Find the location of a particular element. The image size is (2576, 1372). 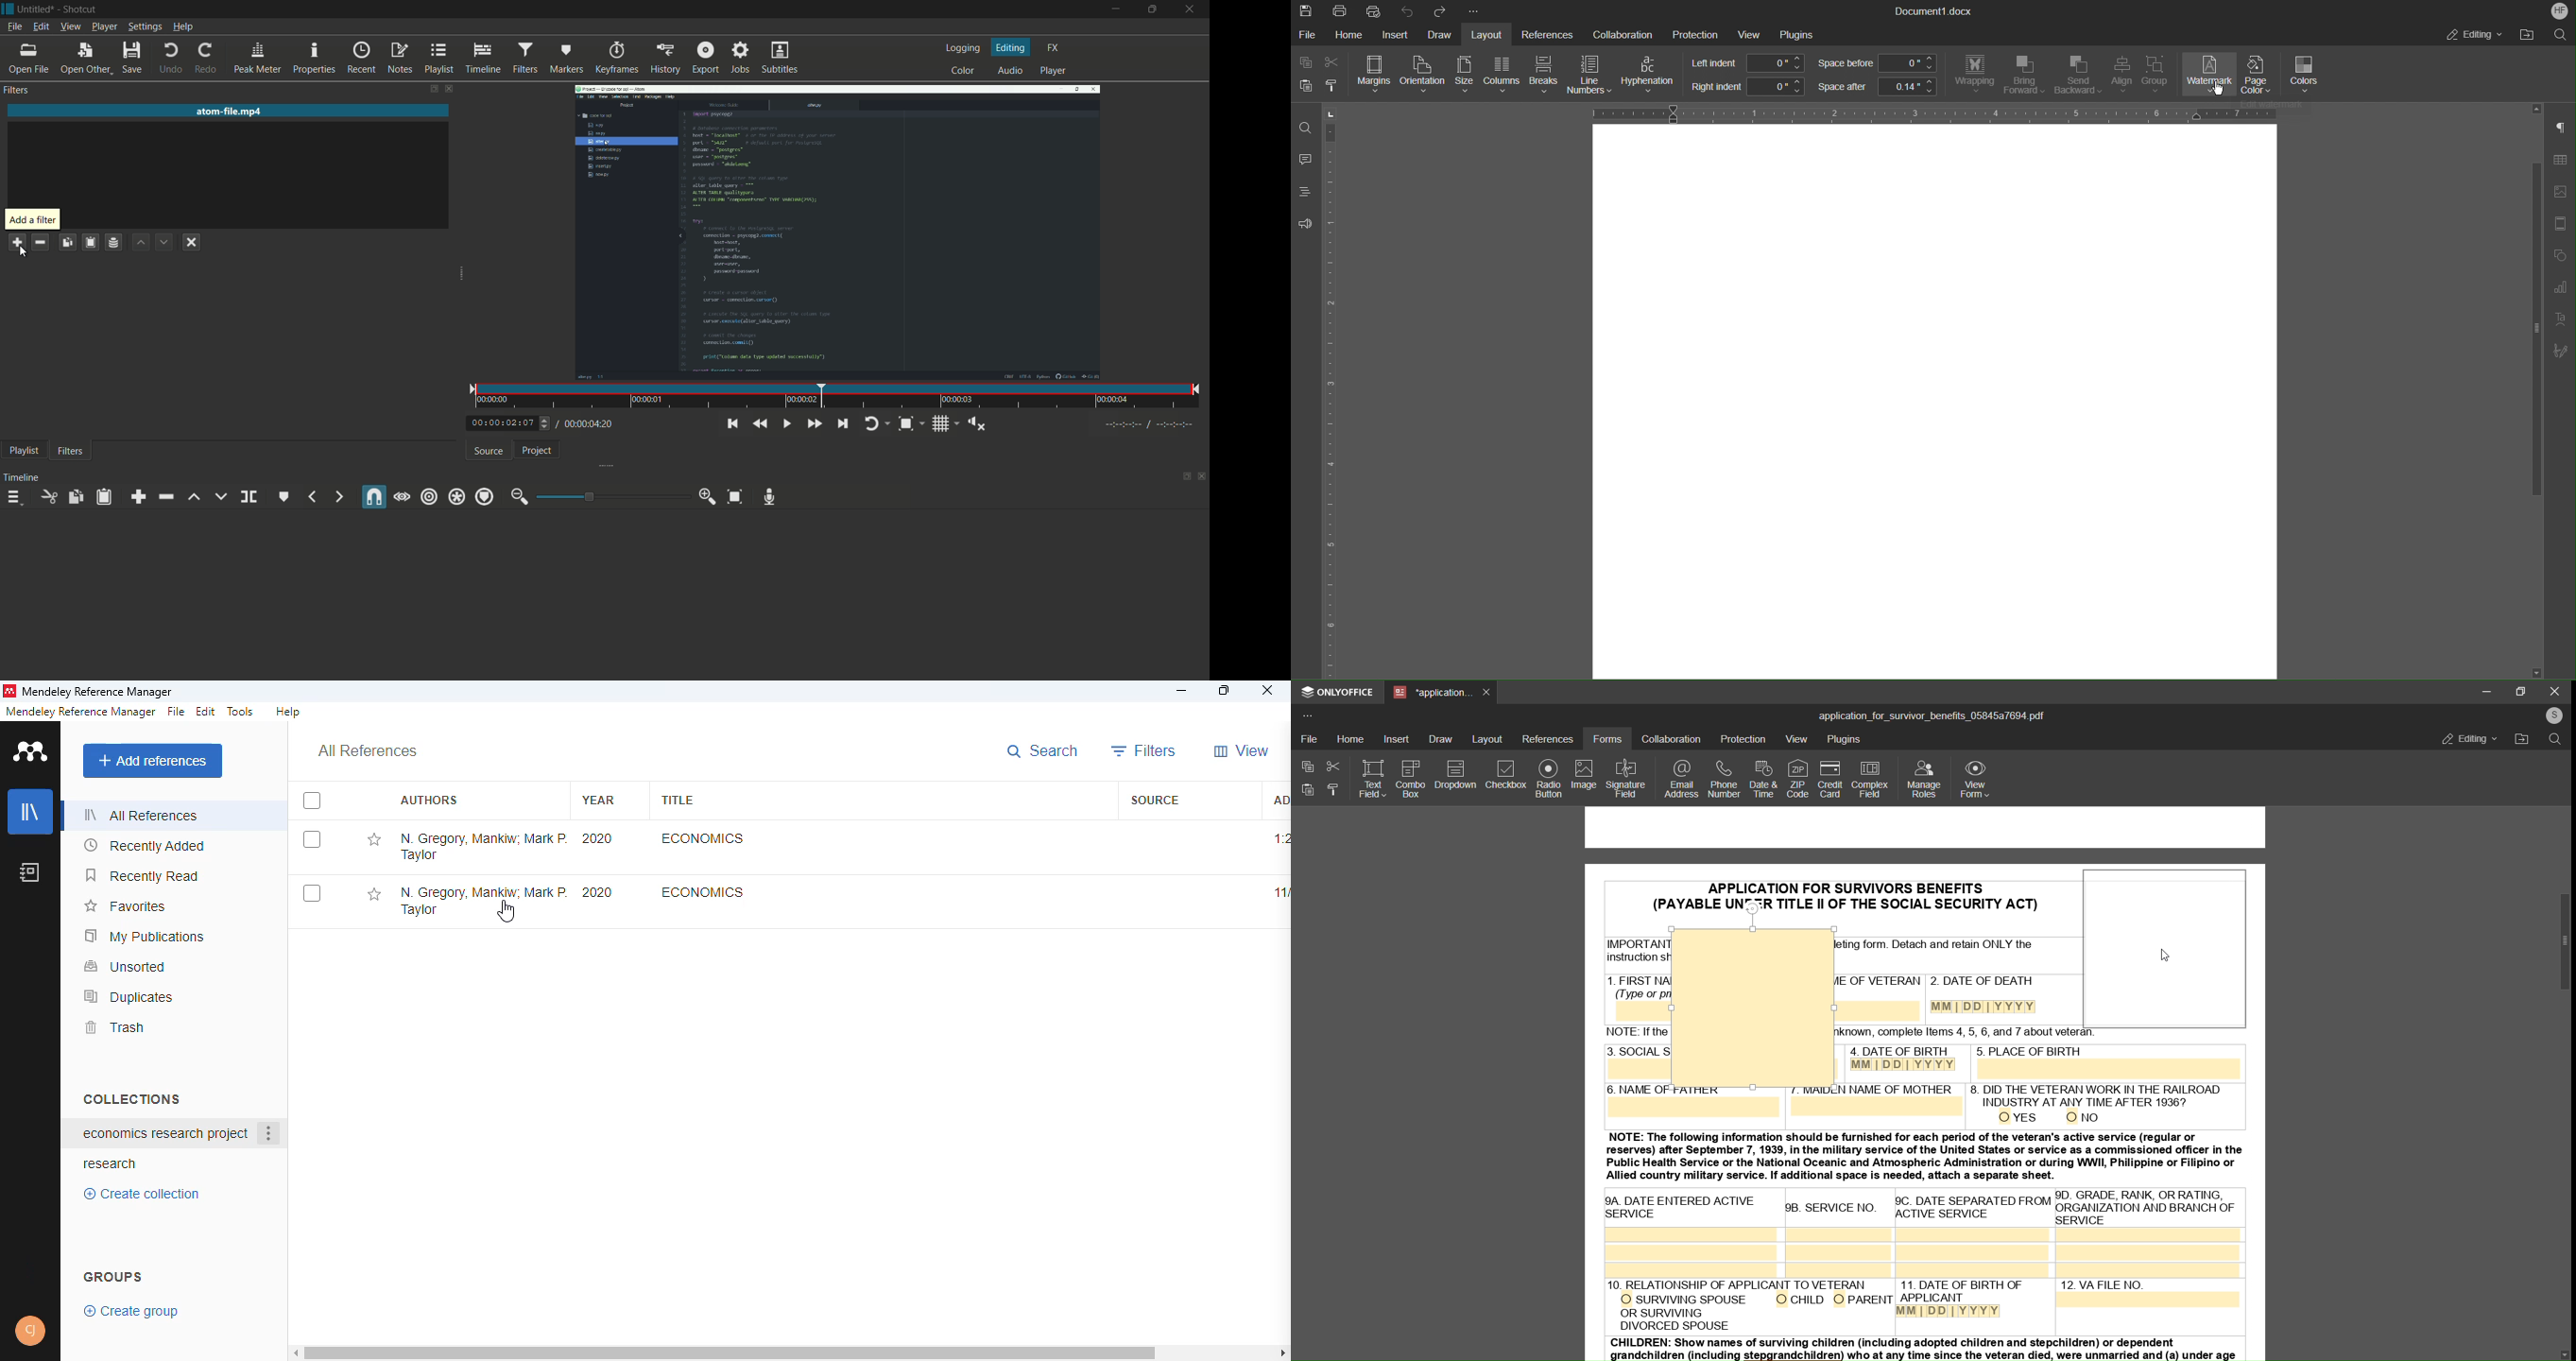

add this reference to favorites is located at coordinates (373, 840).